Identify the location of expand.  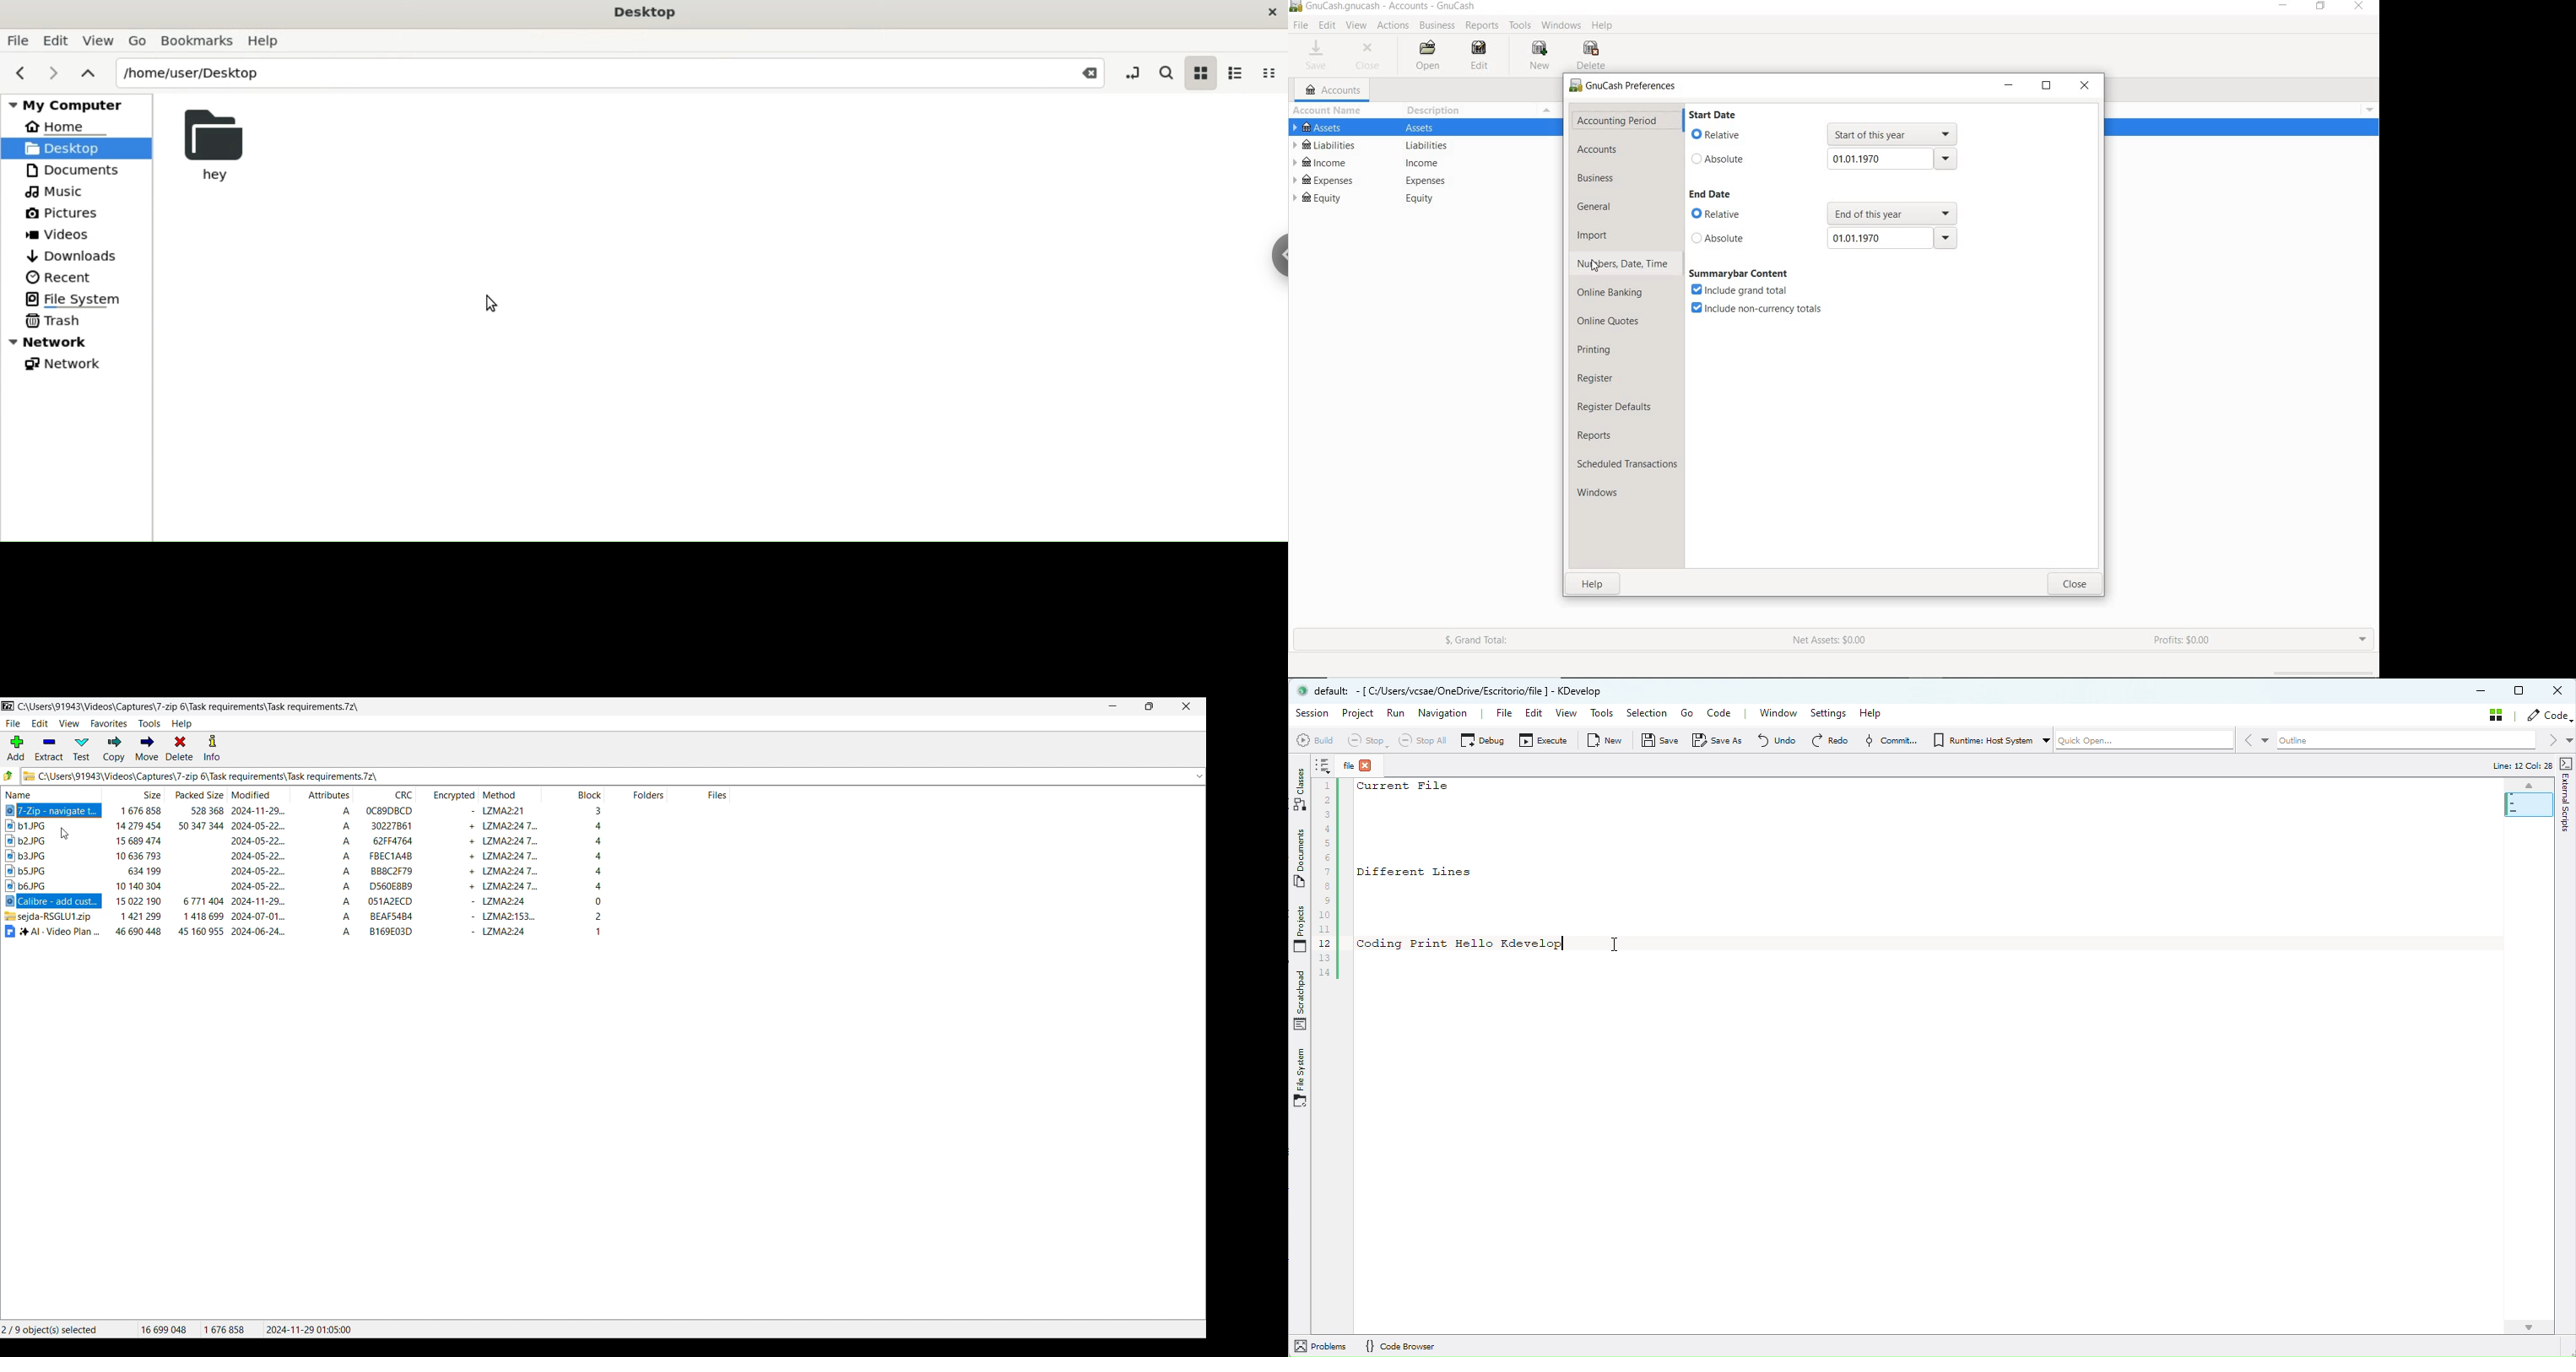
(2368, 108).